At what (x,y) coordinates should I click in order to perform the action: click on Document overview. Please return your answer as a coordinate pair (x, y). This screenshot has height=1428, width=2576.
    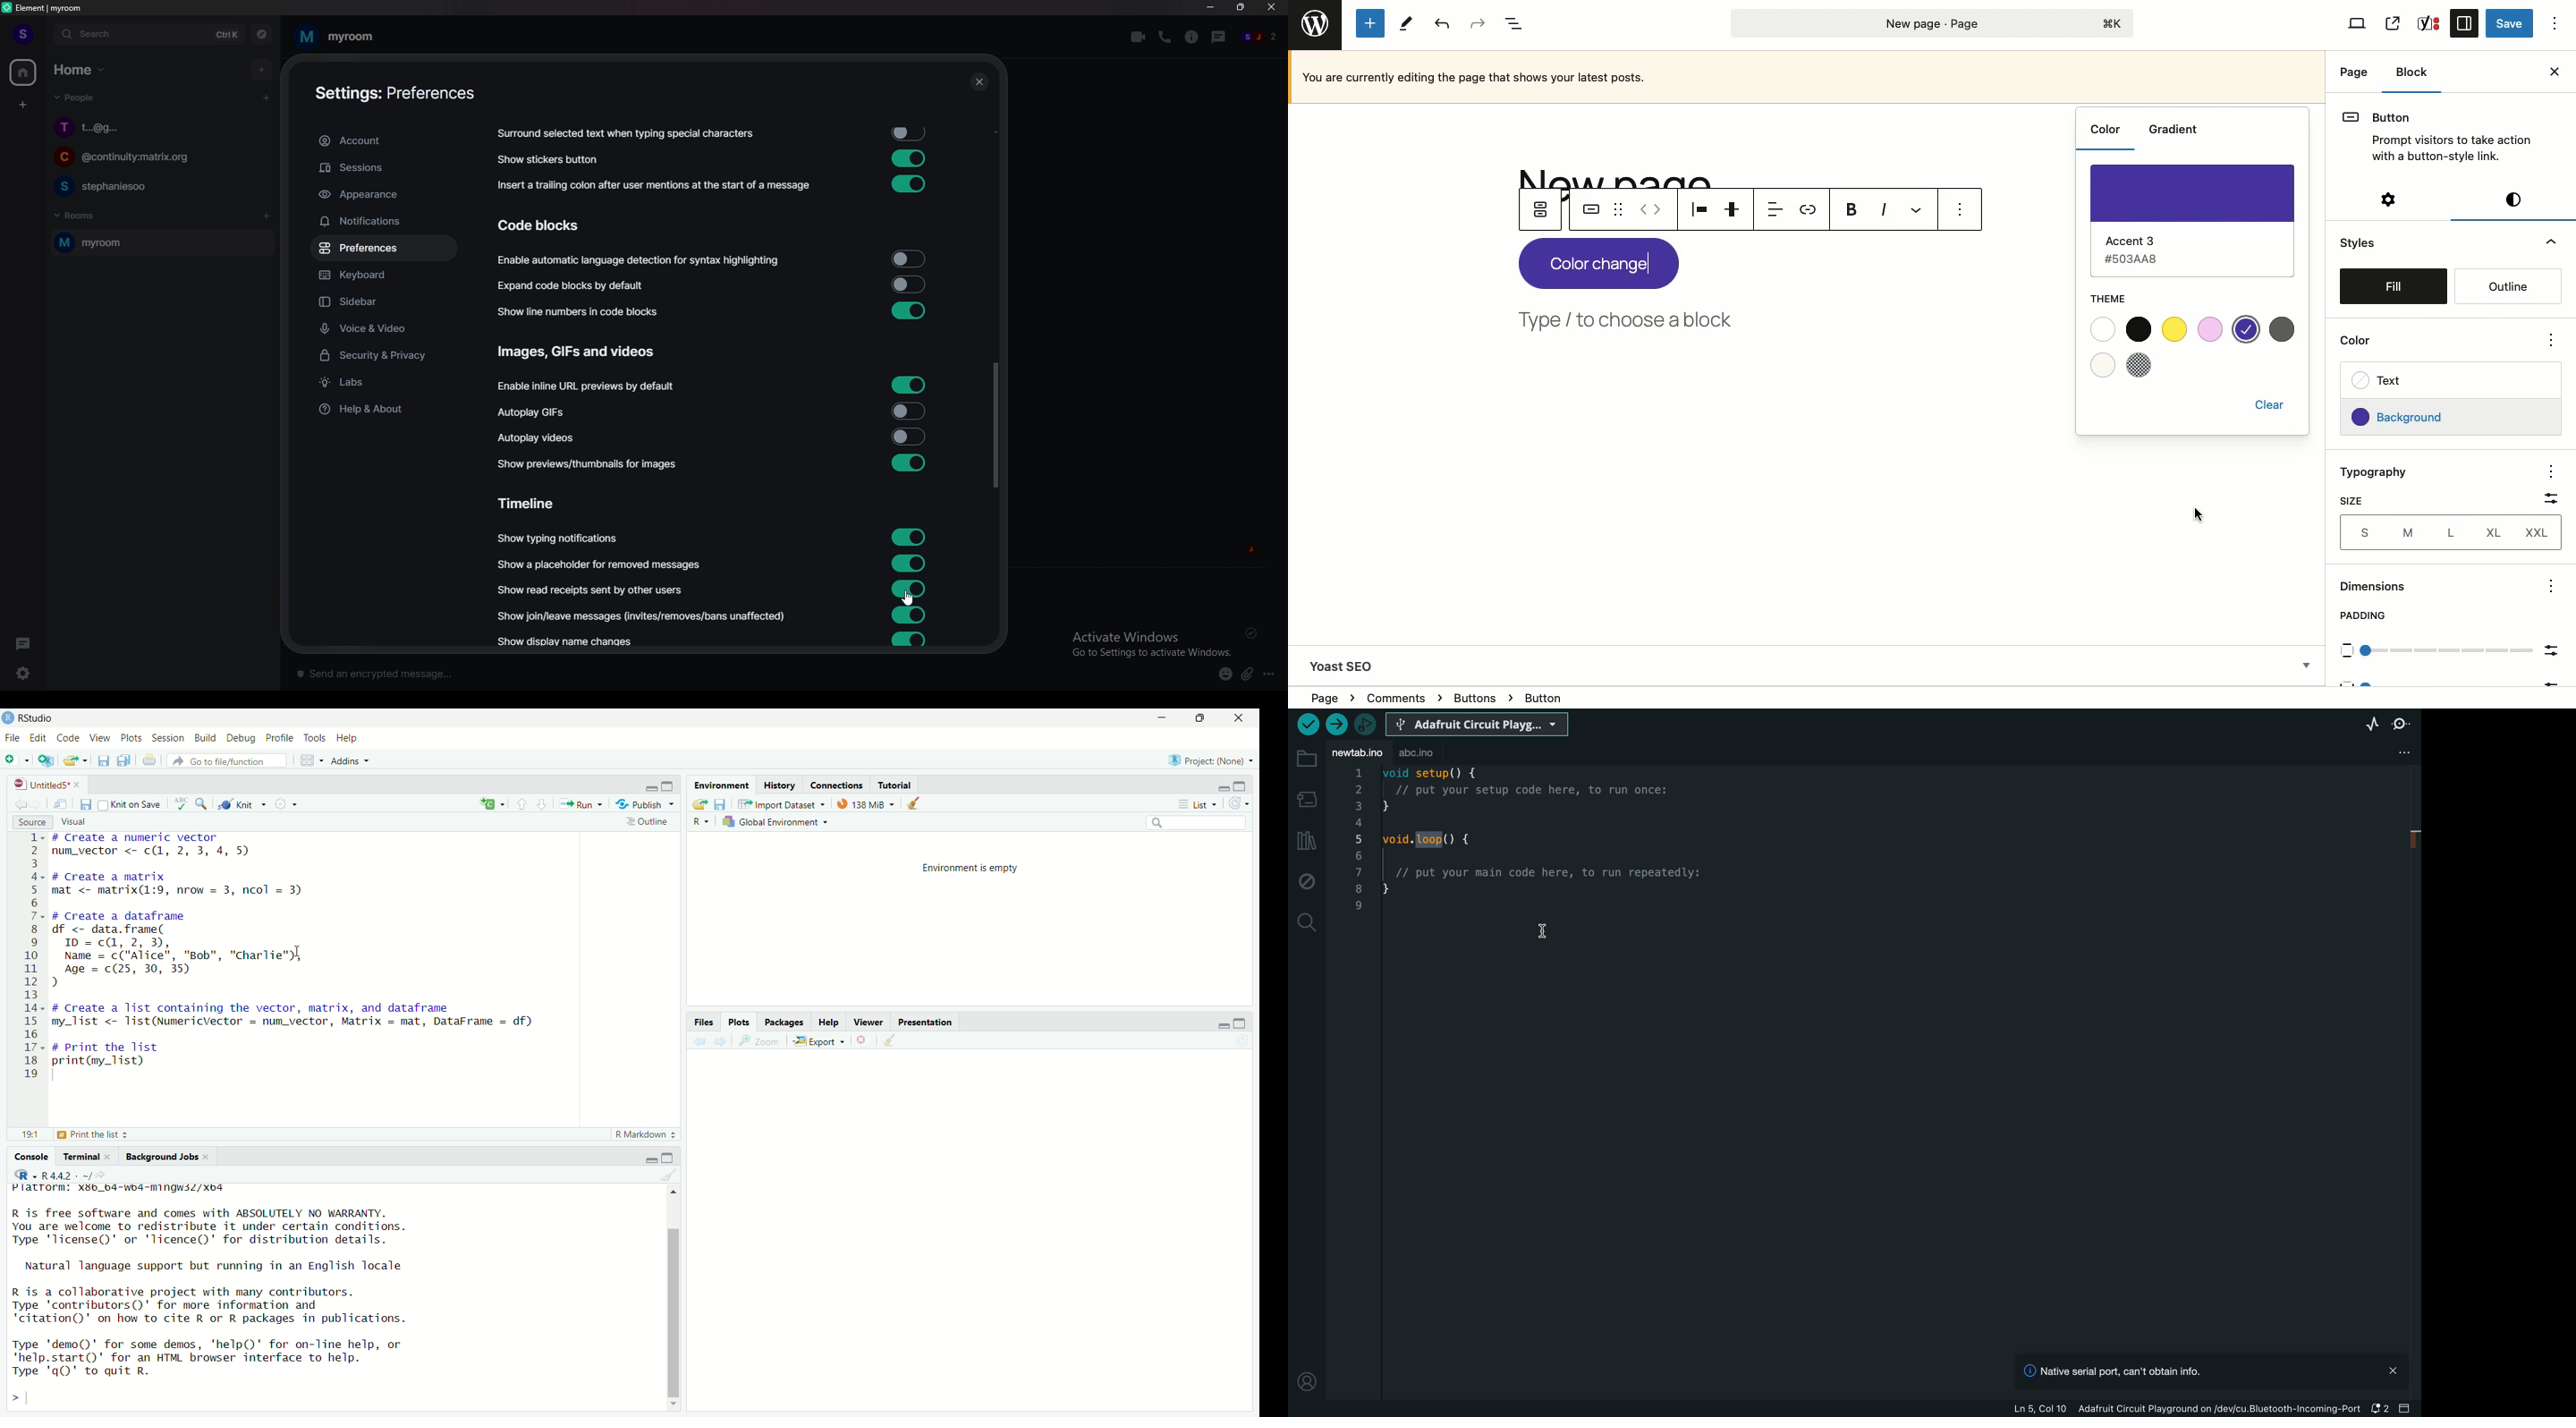
    Looking at the image, I should click on (1517, 25).